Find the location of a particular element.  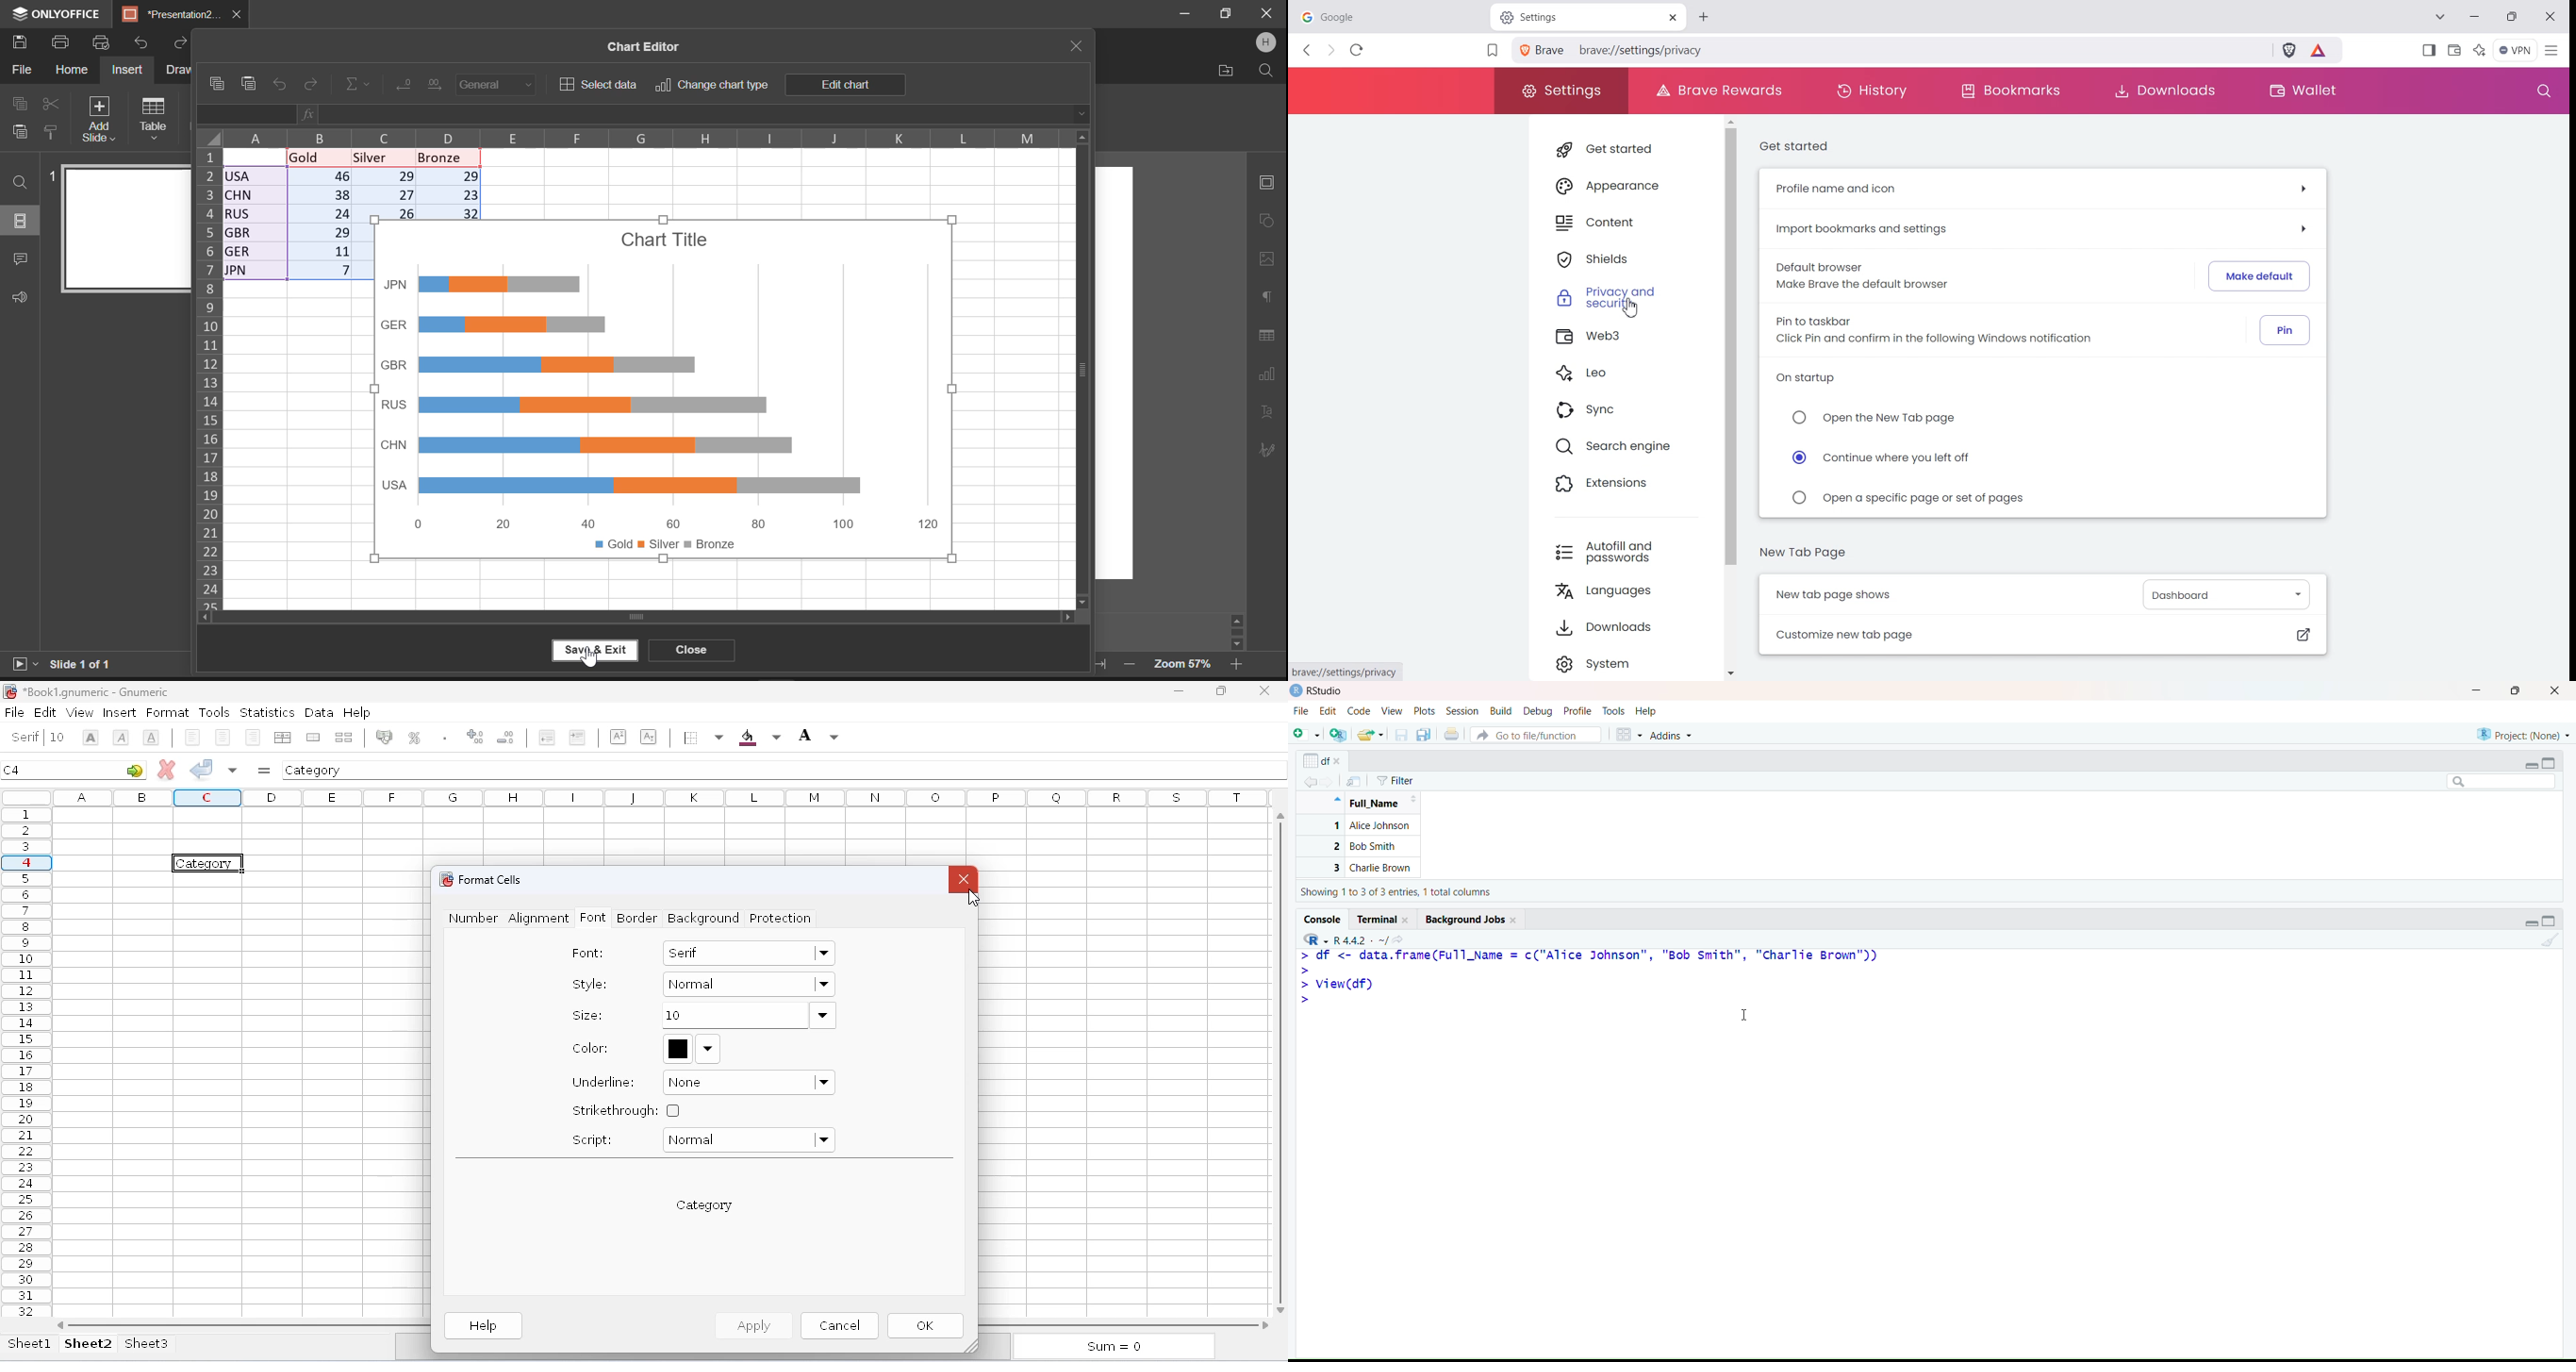

Background Jobs is located at coordinates (1472, 919).